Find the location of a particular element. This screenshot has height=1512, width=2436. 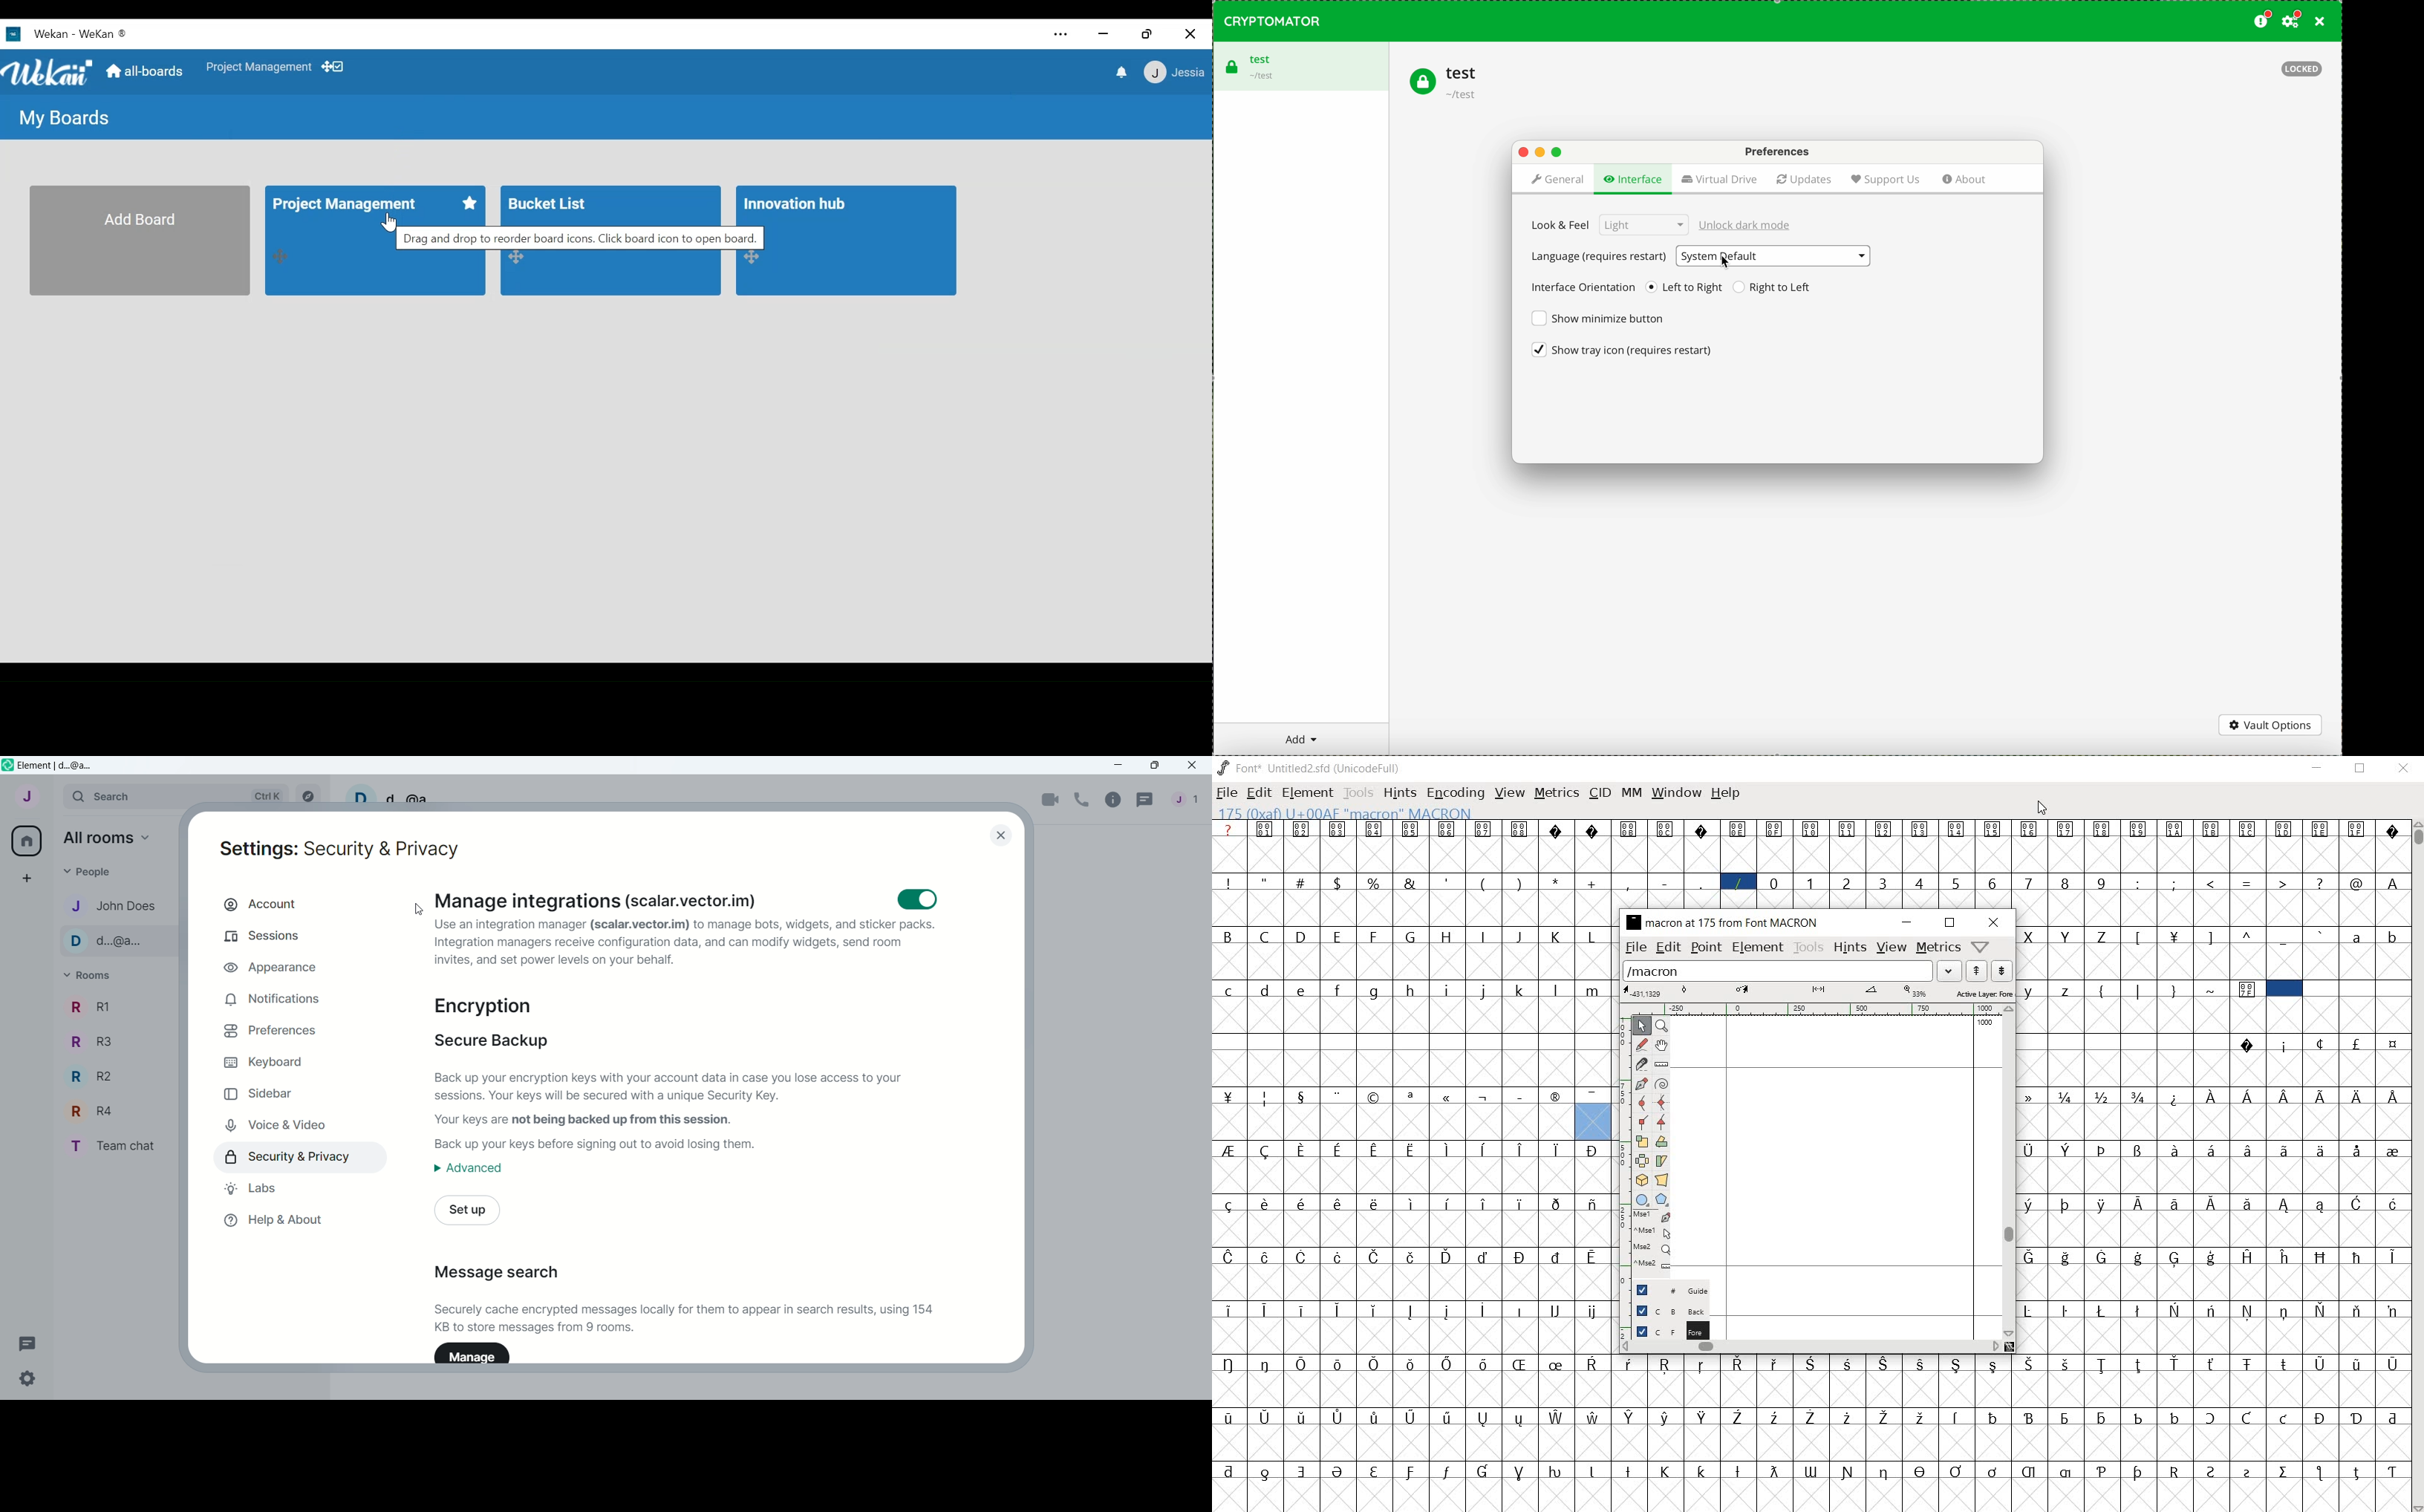

Symbol is located at coordinates (2102, 1468).